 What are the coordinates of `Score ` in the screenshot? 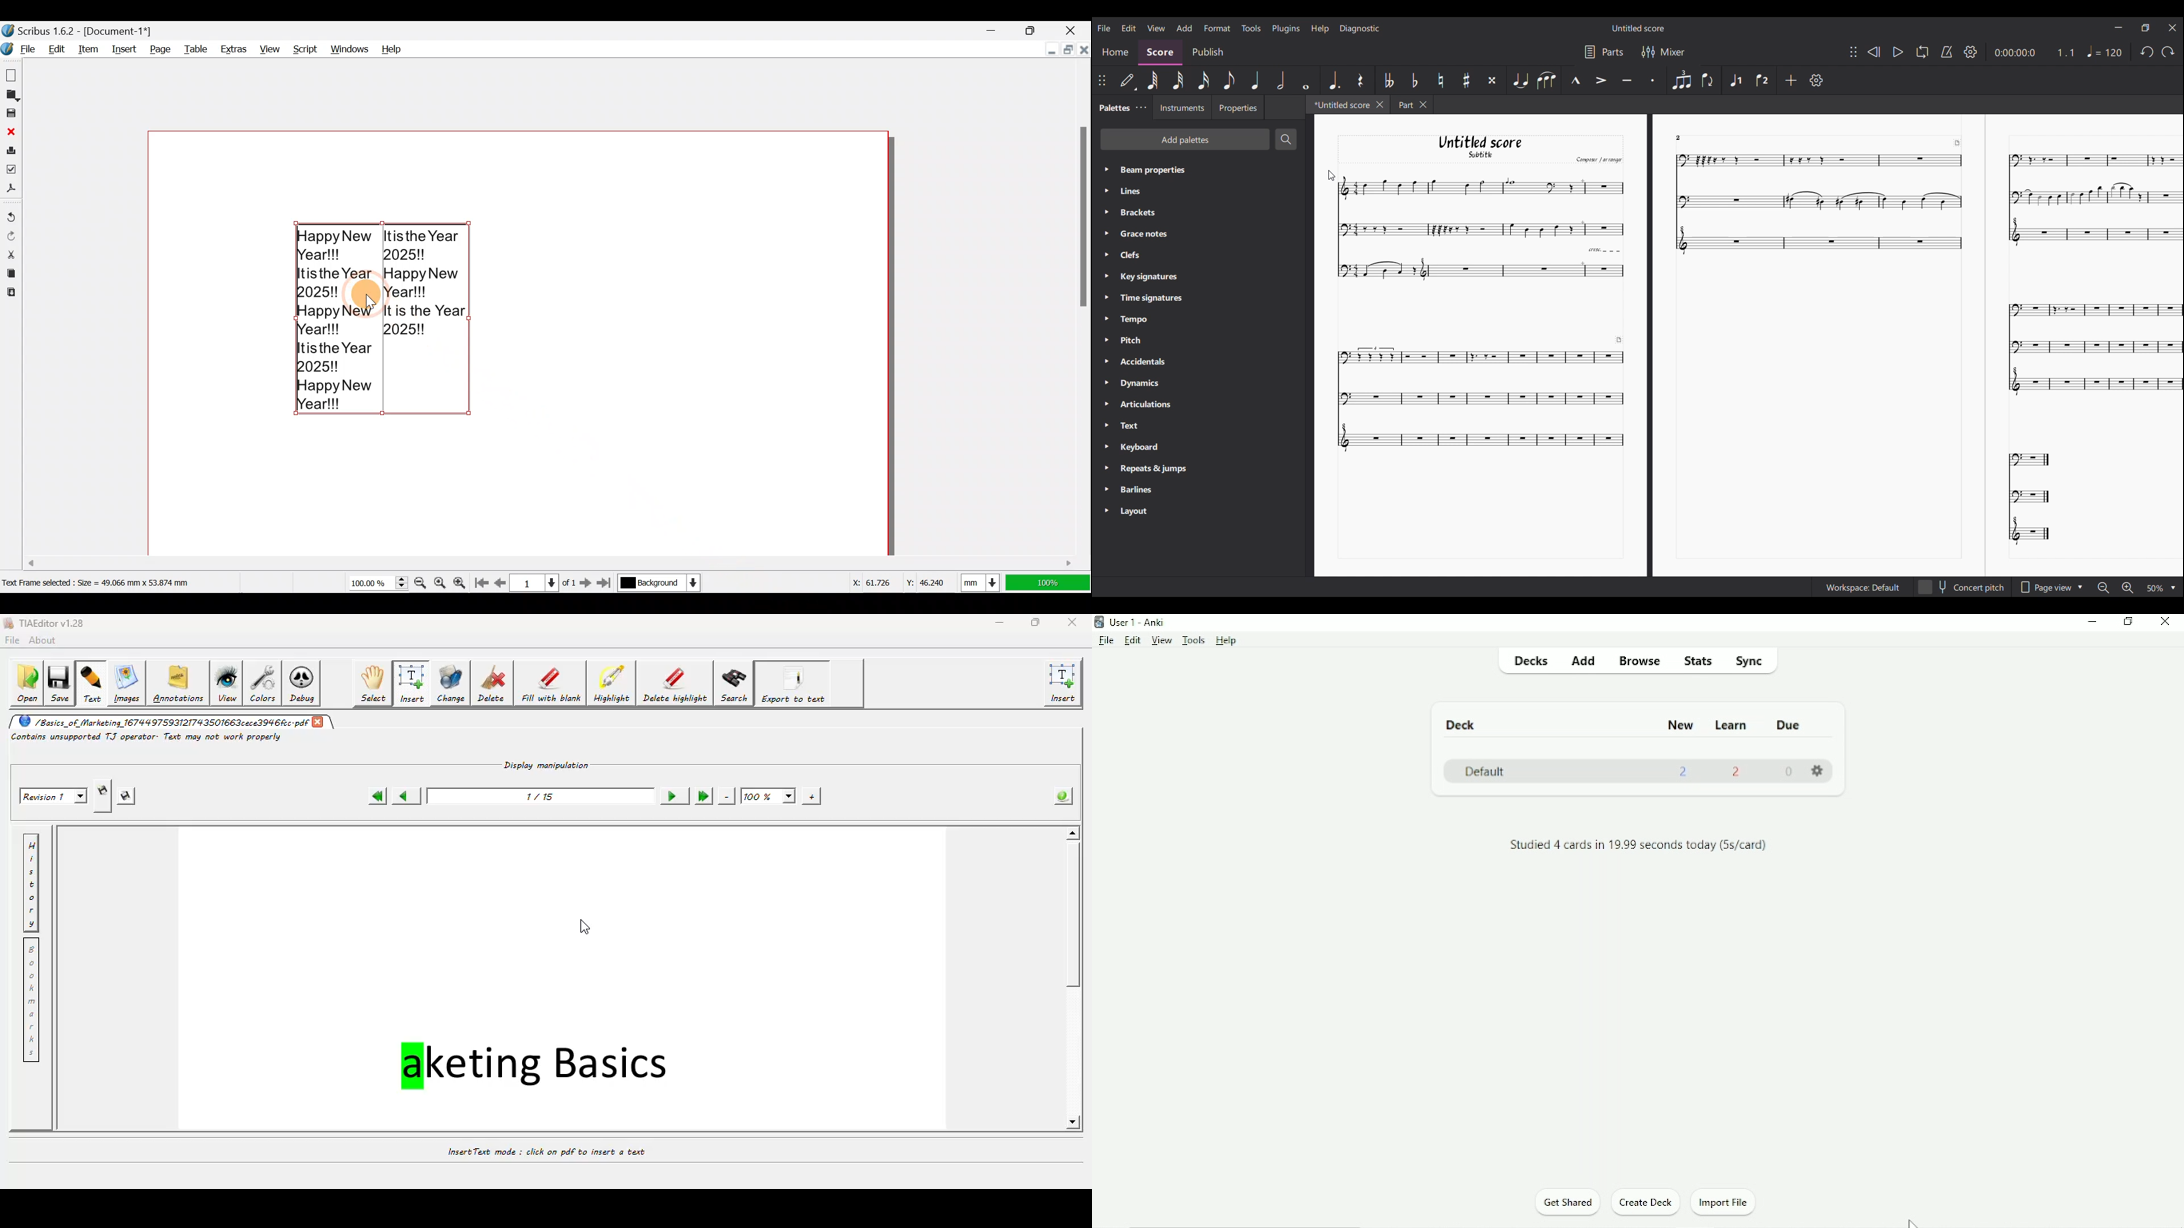 It's located at (1161, 53).